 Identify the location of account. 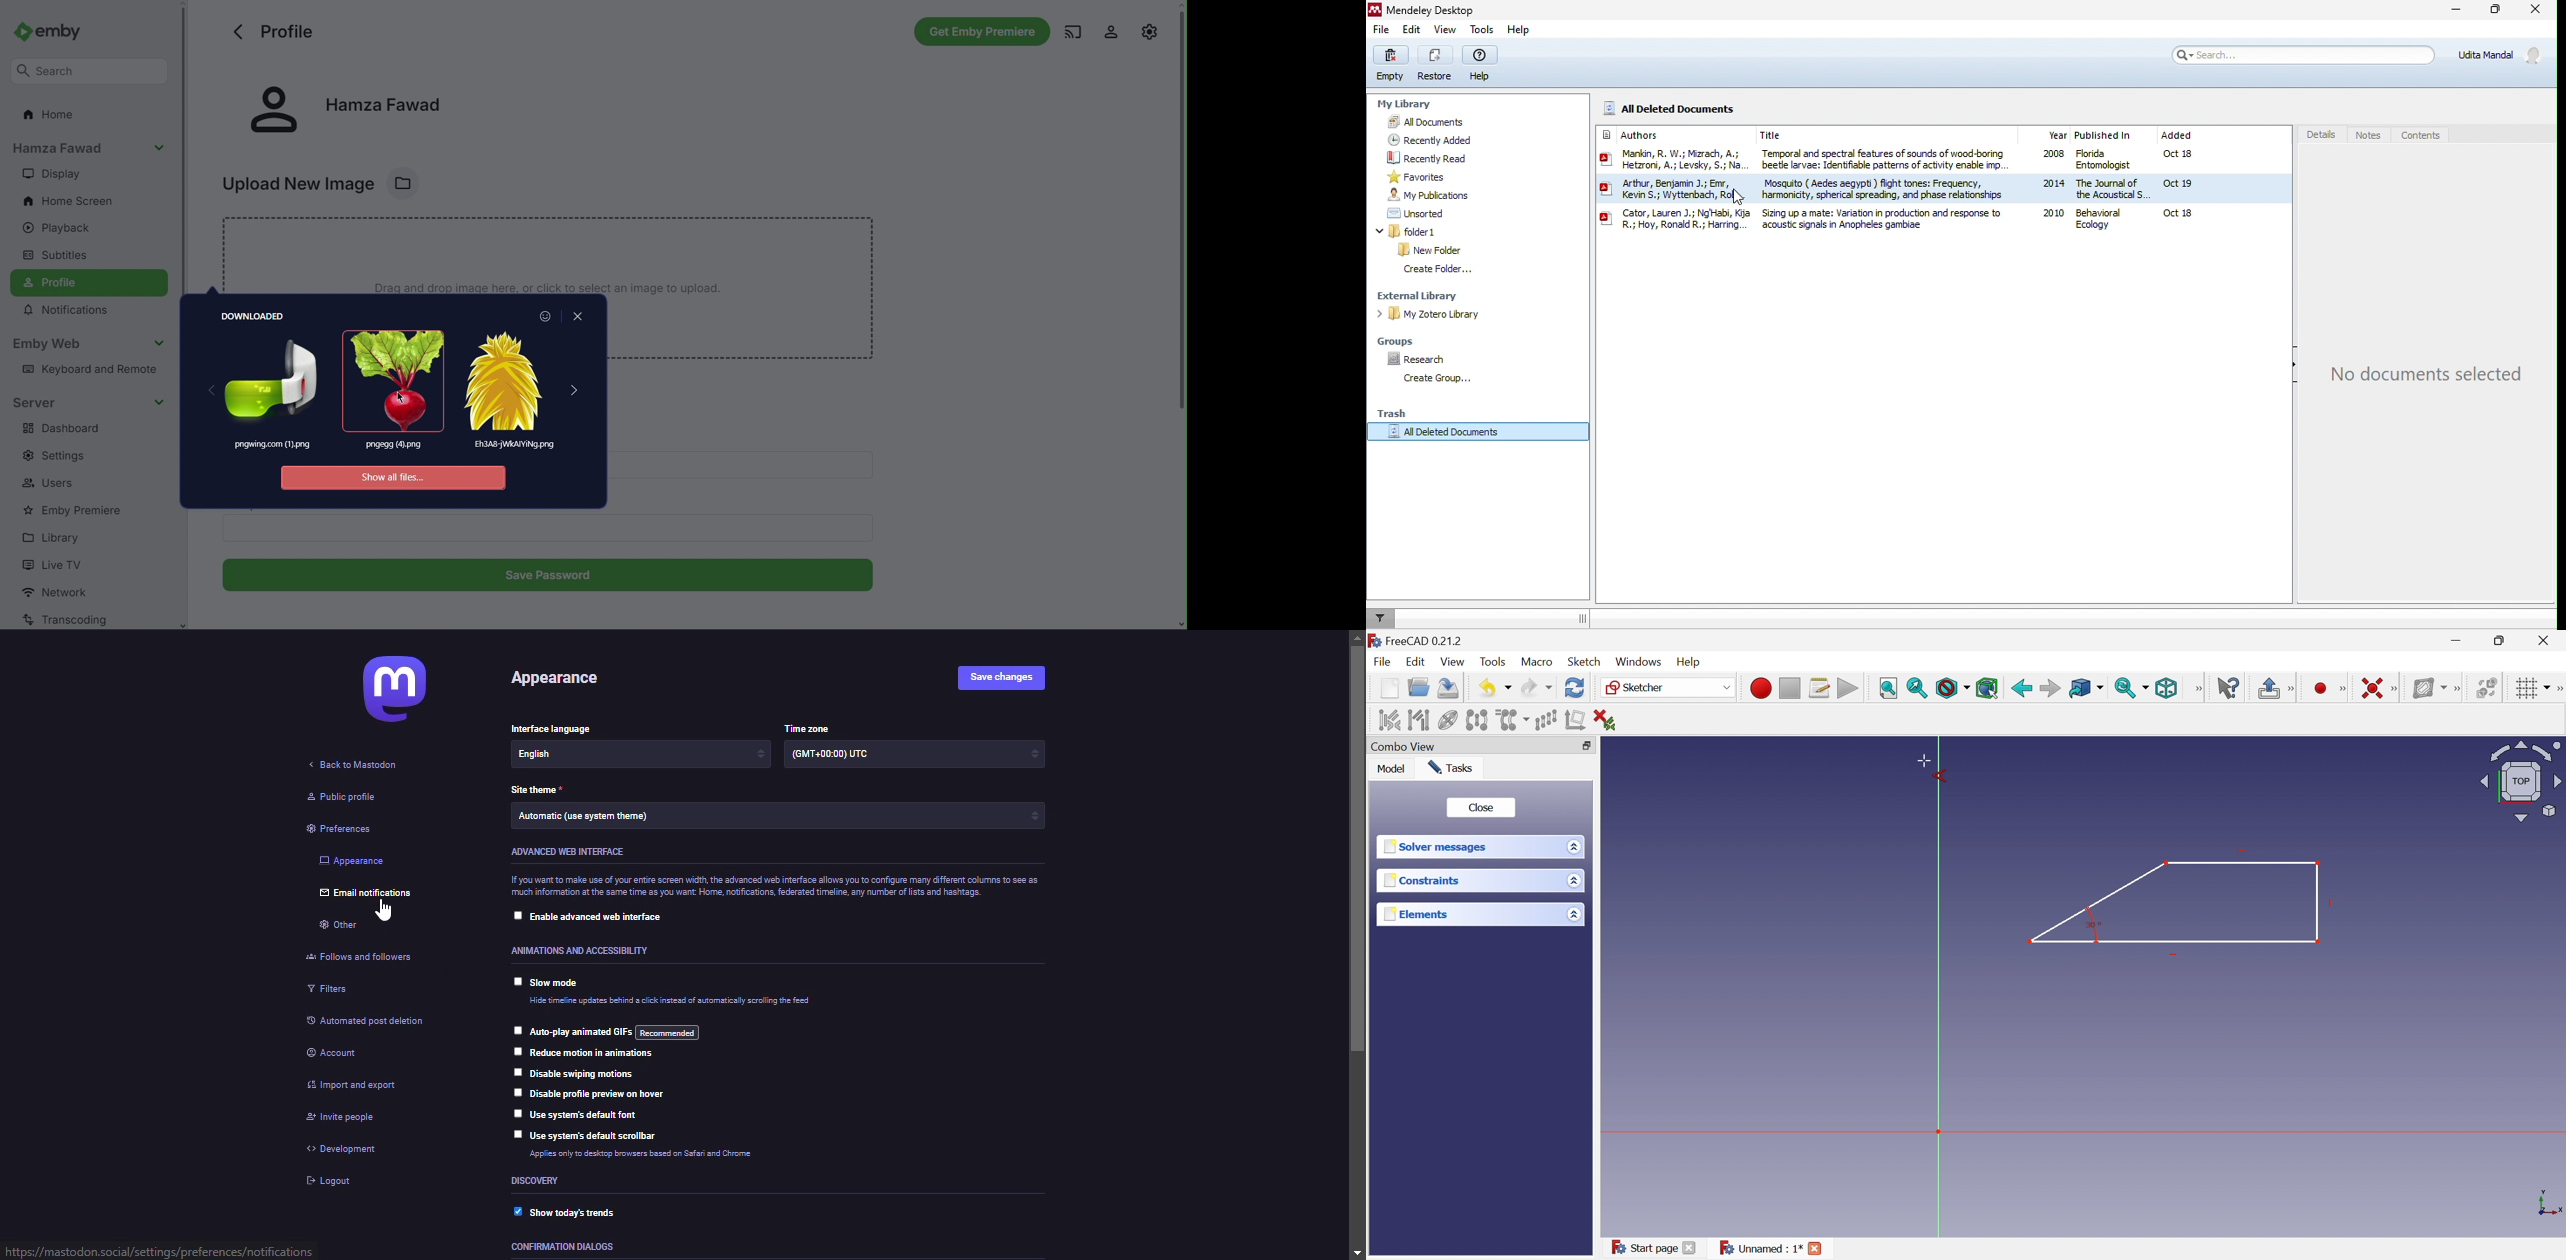
(336, 1053).